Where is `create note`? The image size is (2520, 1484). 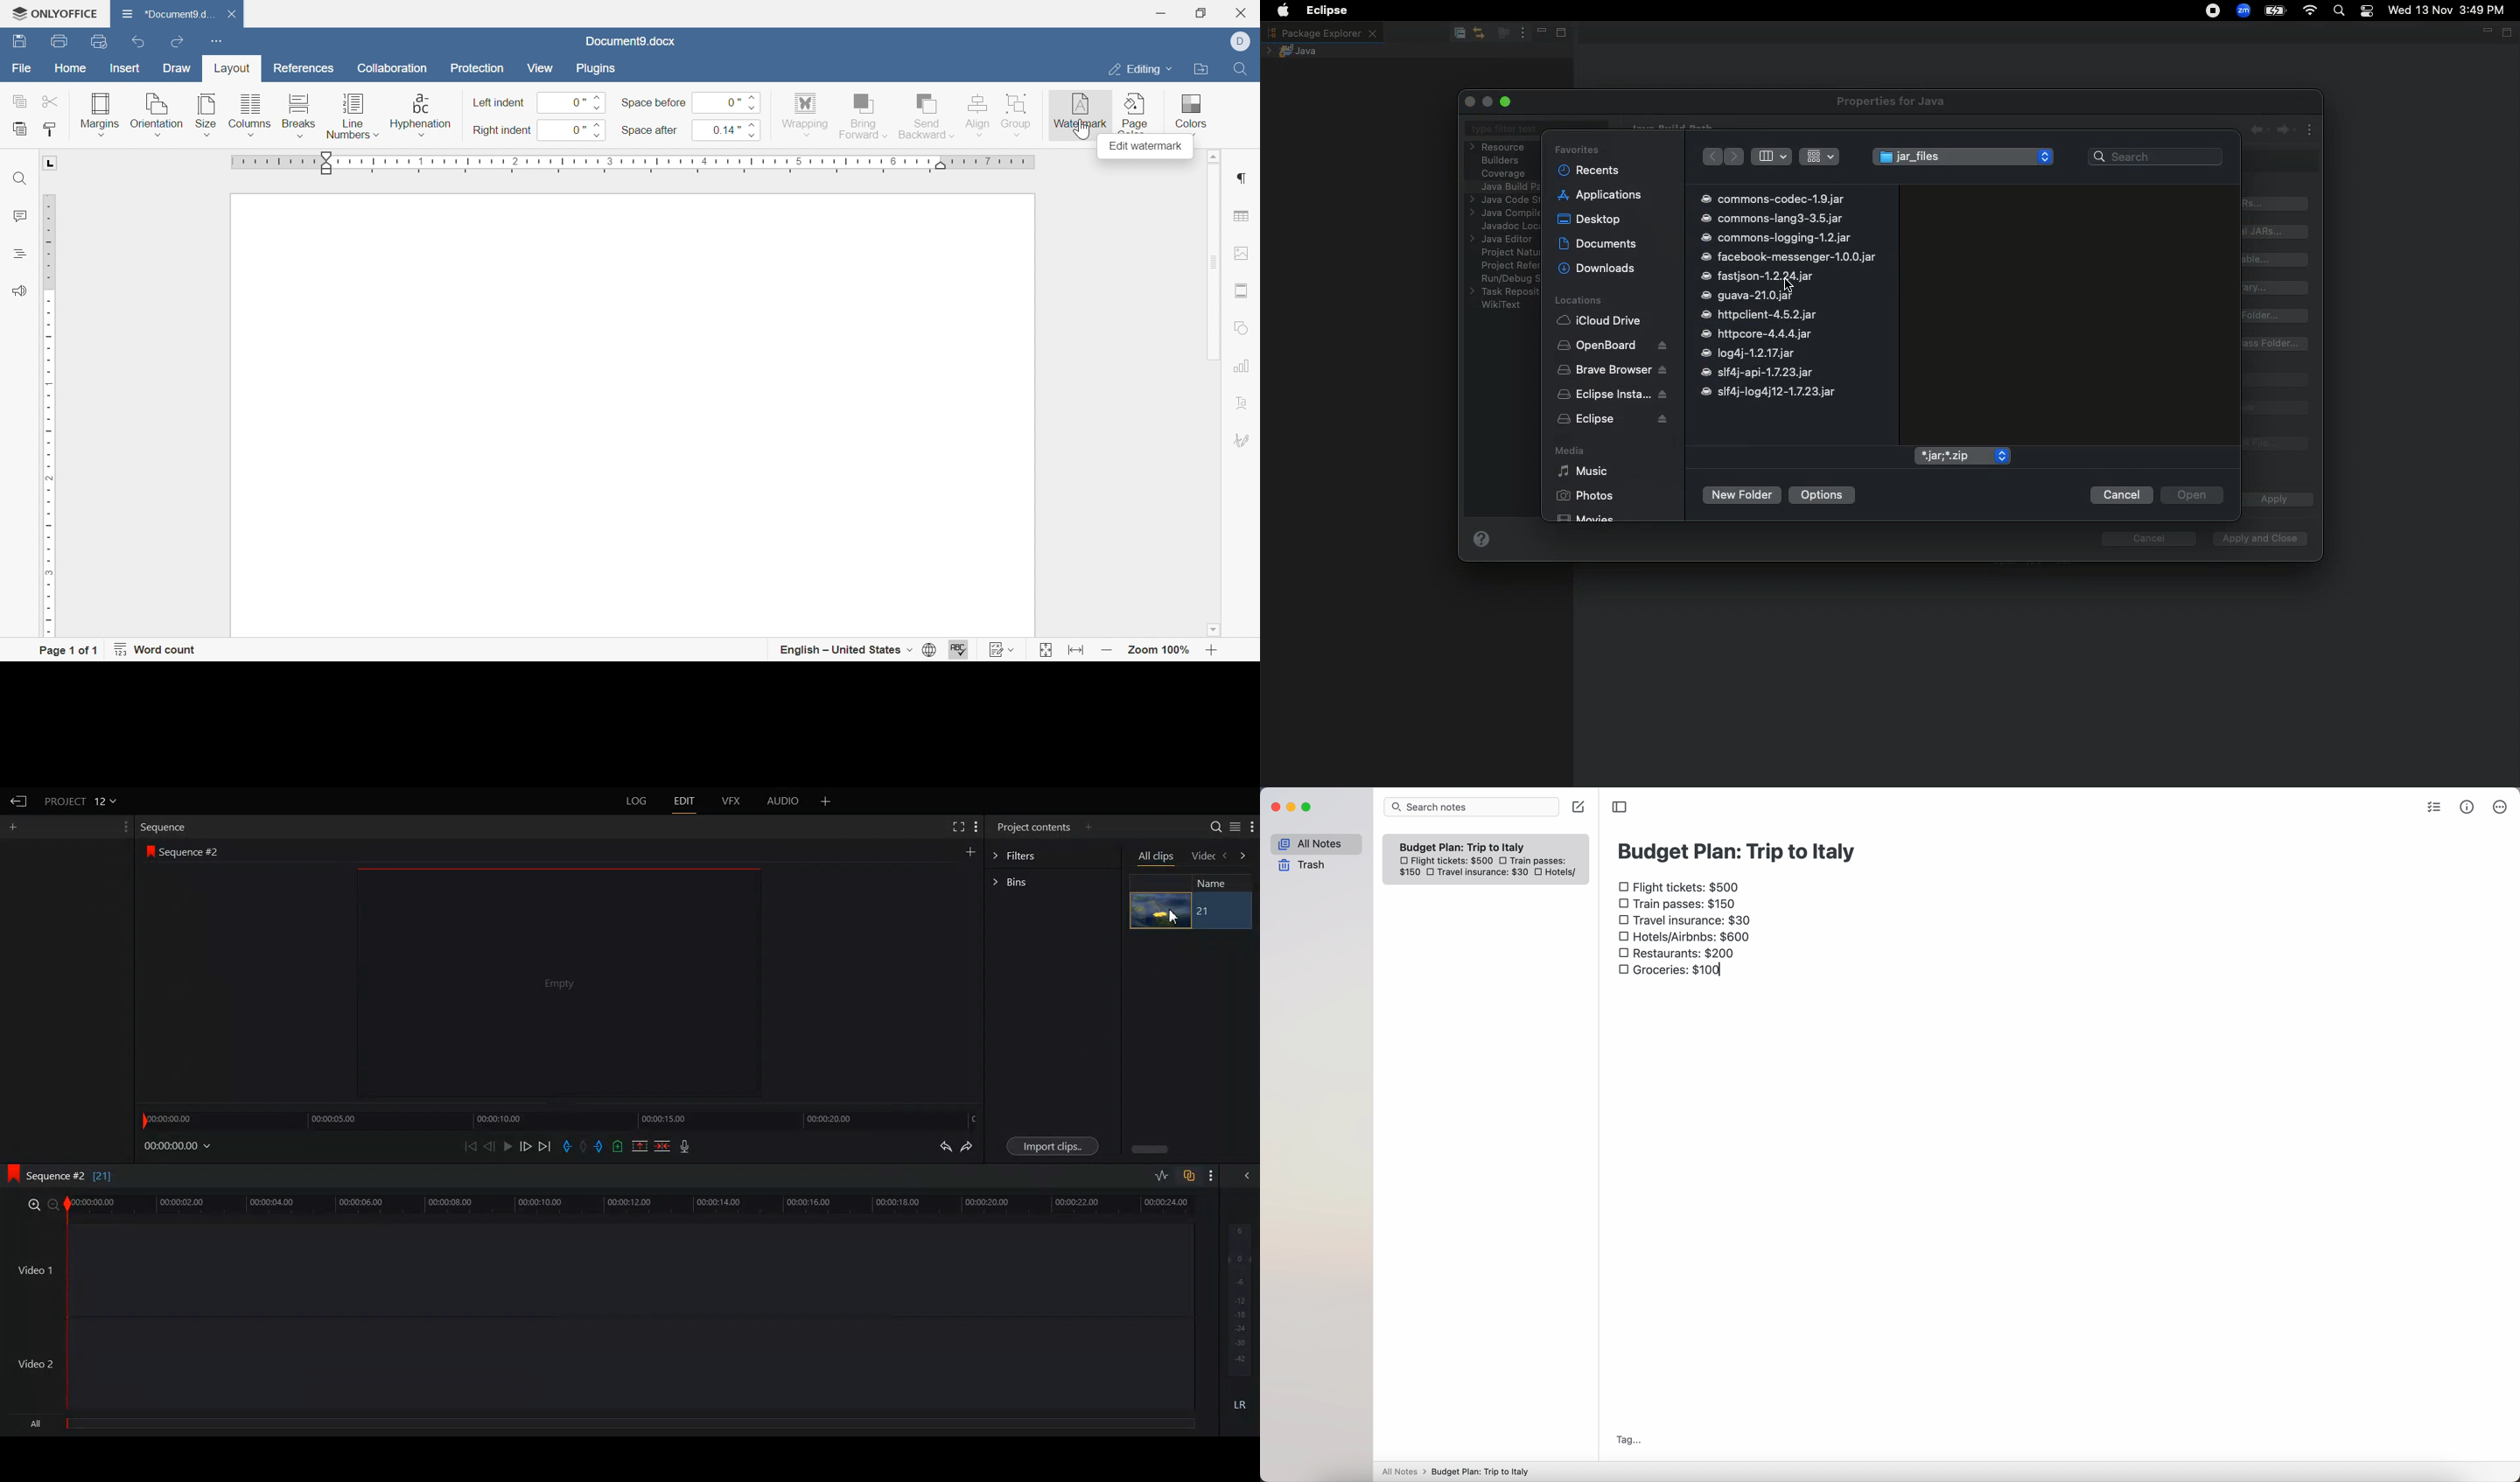 create note is located at coordinates (1578, 808).